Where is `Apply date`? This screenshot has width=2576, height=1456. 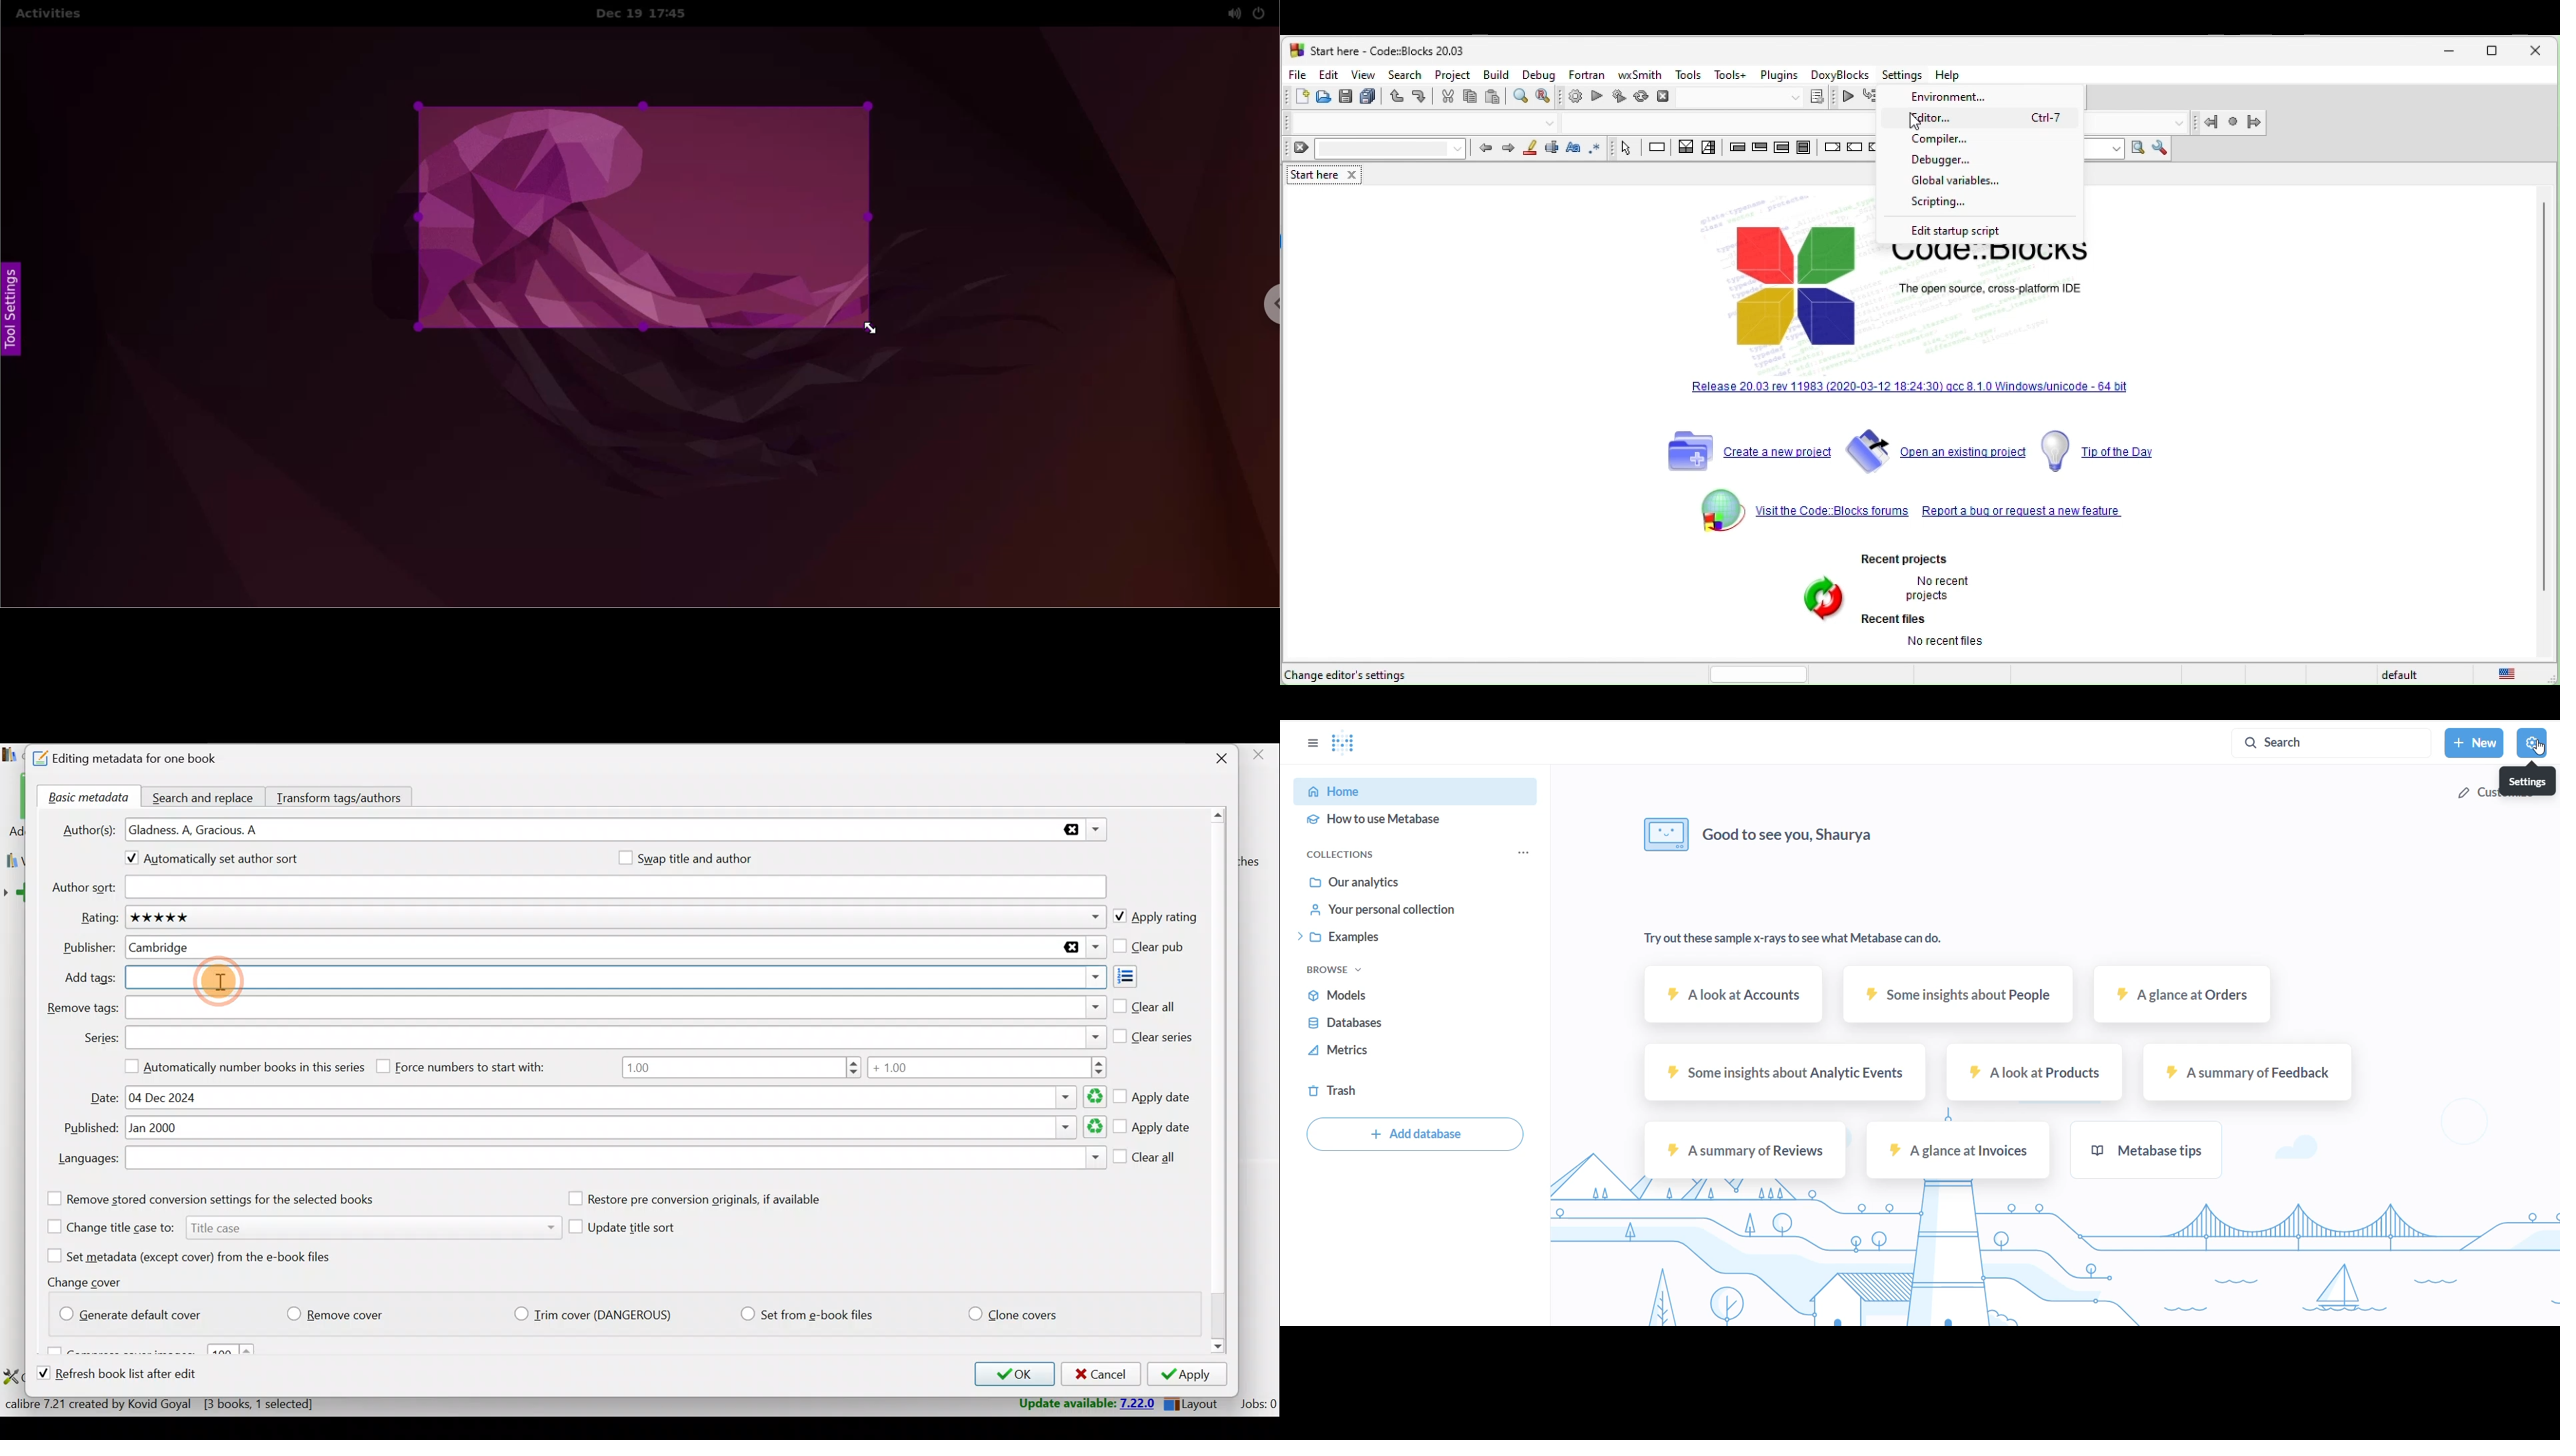
Apply date is located at coordinates (1153, 1128).